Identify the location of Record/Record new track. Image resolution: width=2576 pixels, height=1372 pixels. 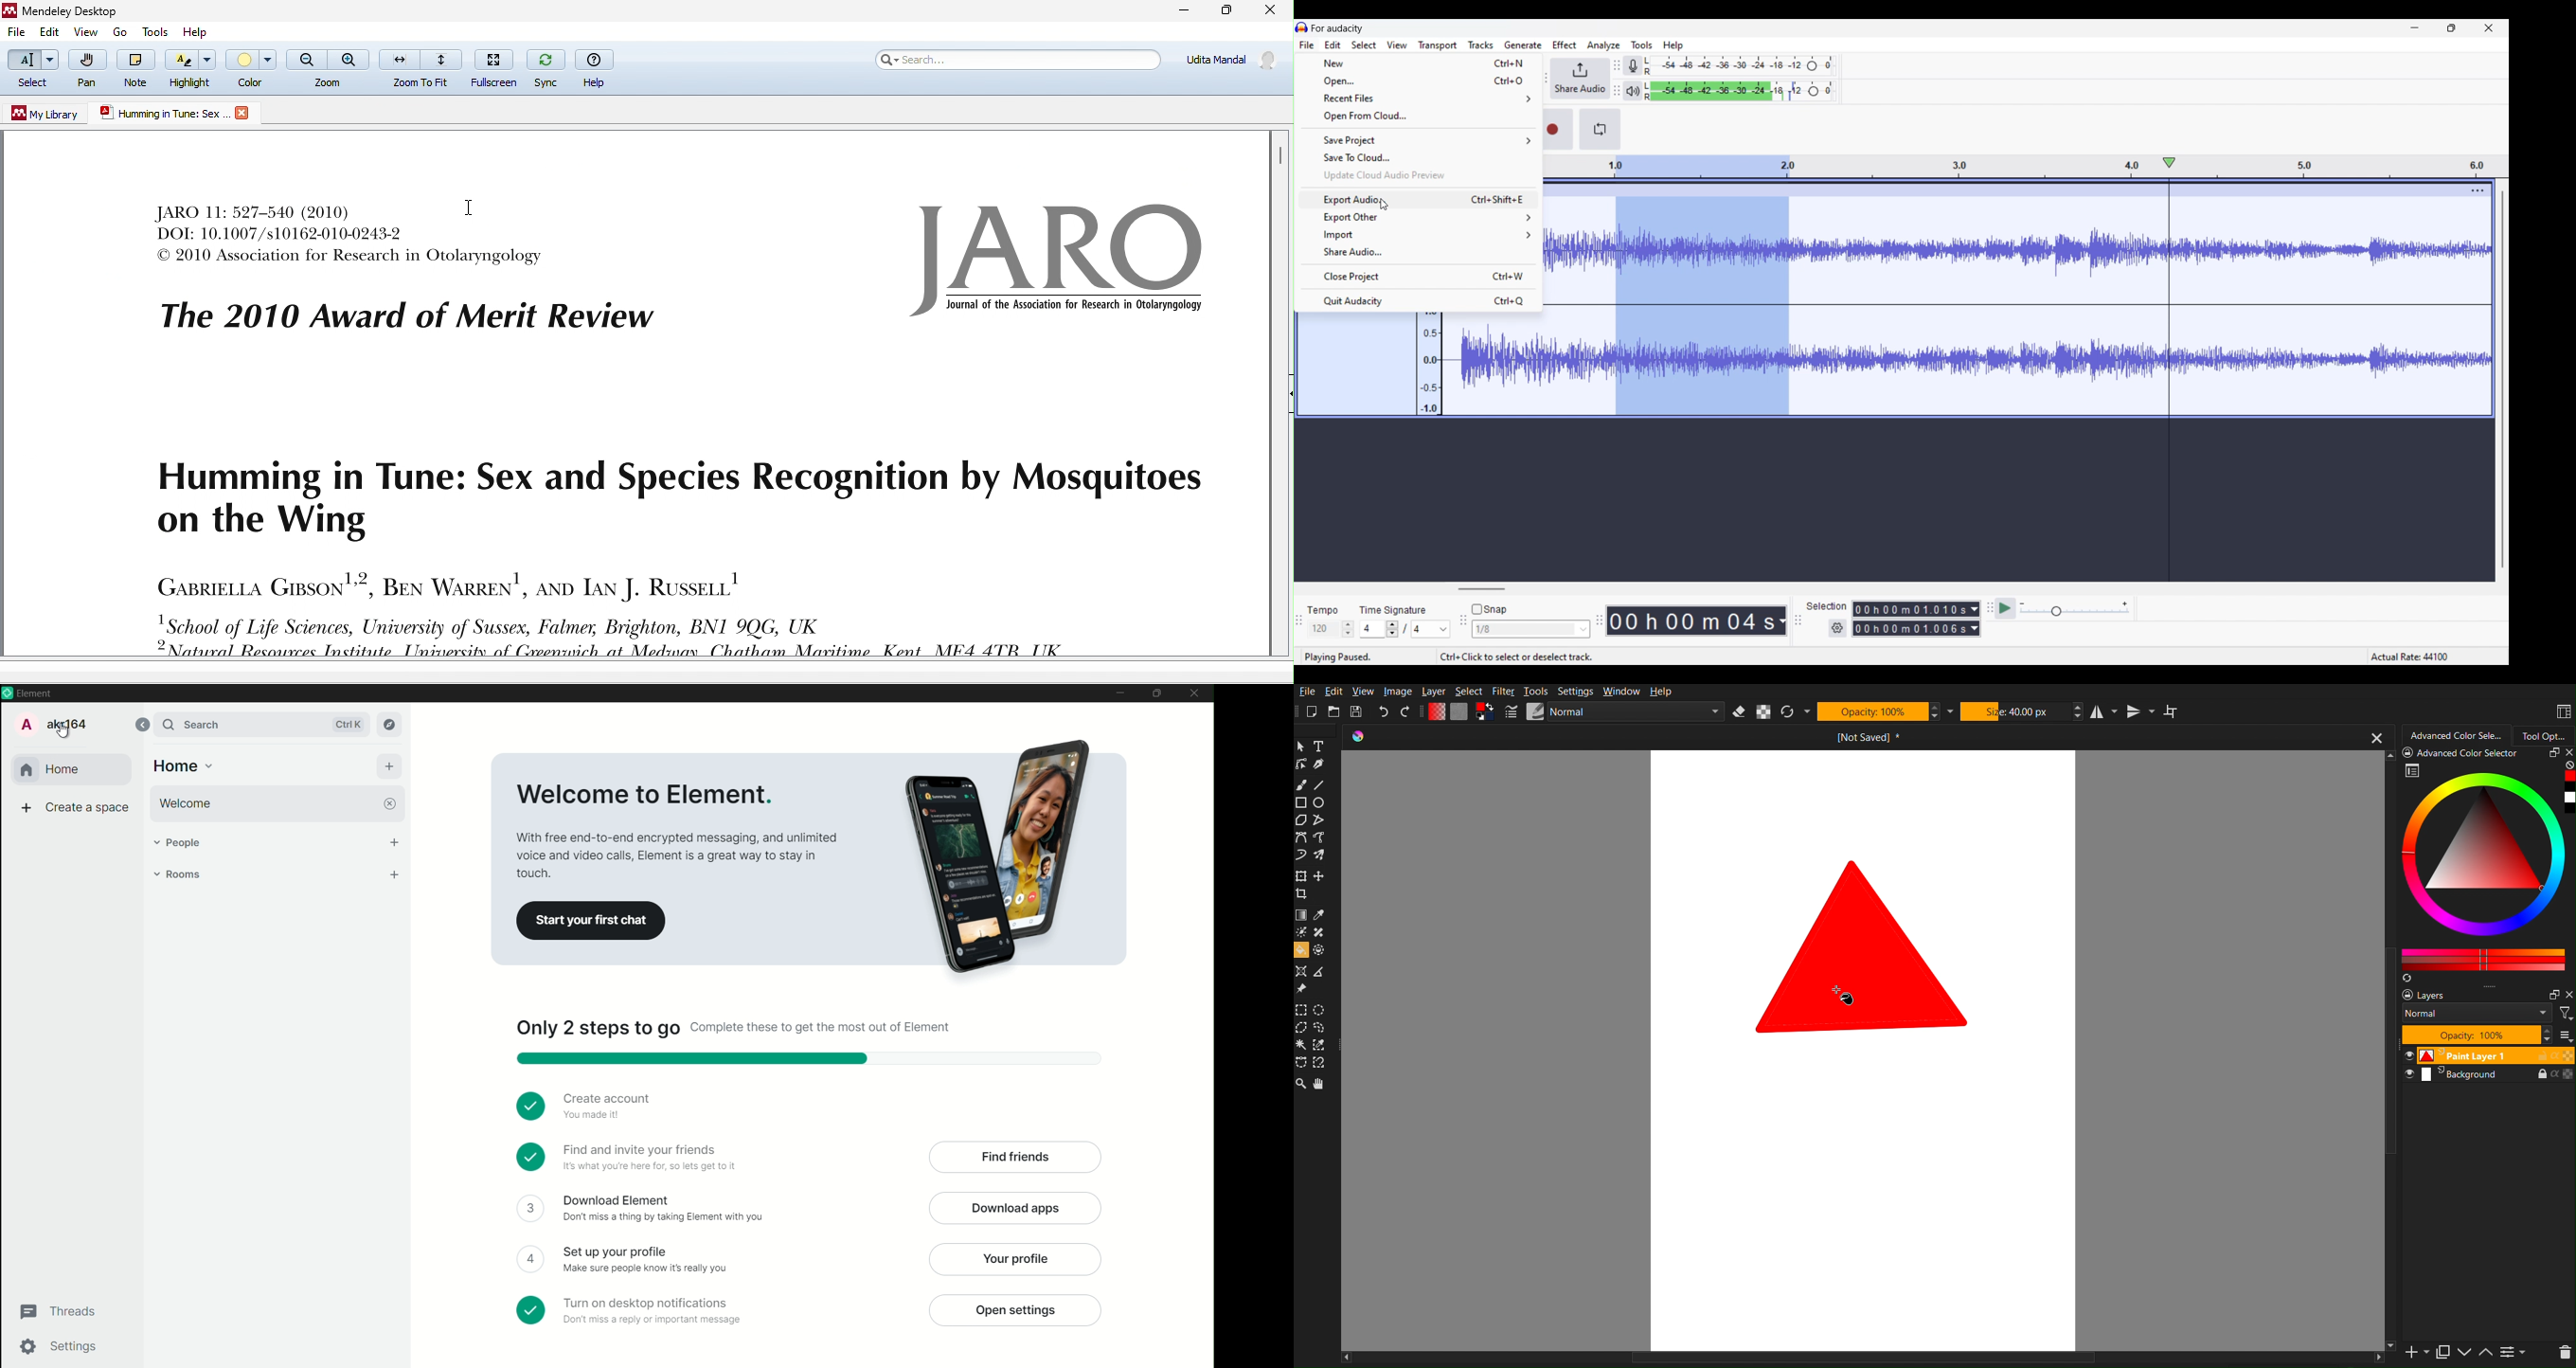
(1559, 129).